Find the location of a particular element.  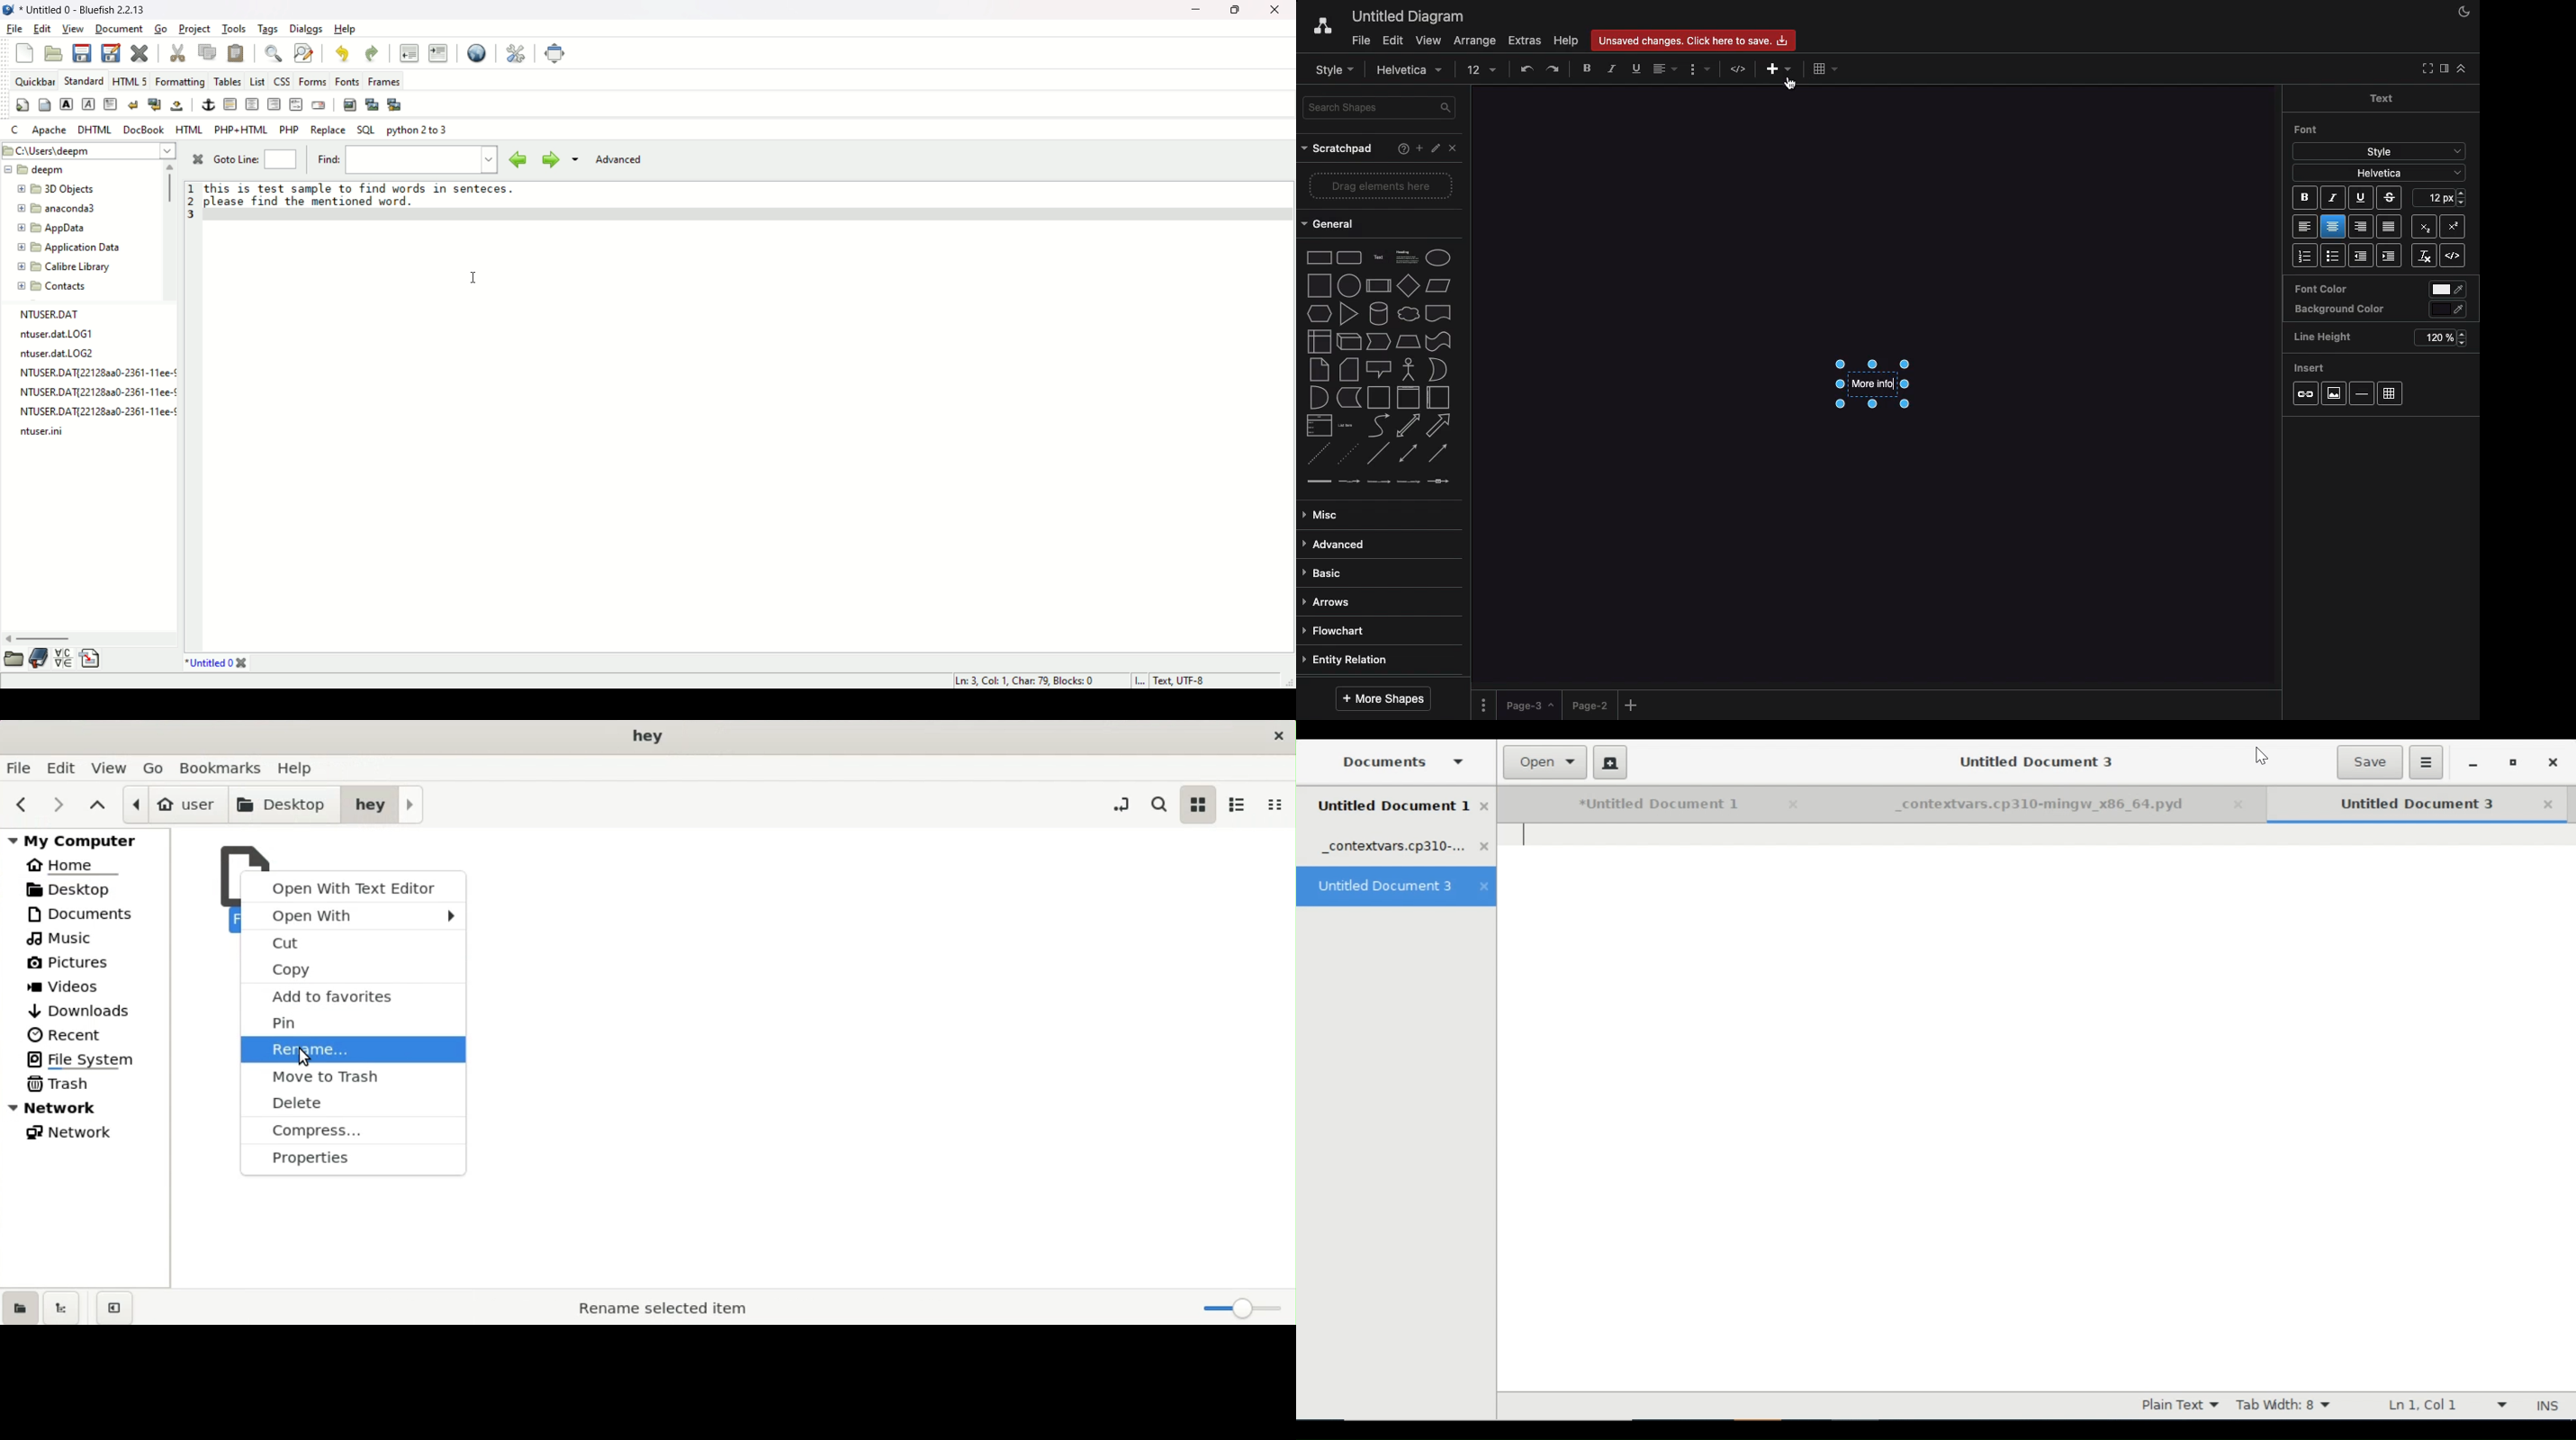

application data is located at coordinates (68, 248).